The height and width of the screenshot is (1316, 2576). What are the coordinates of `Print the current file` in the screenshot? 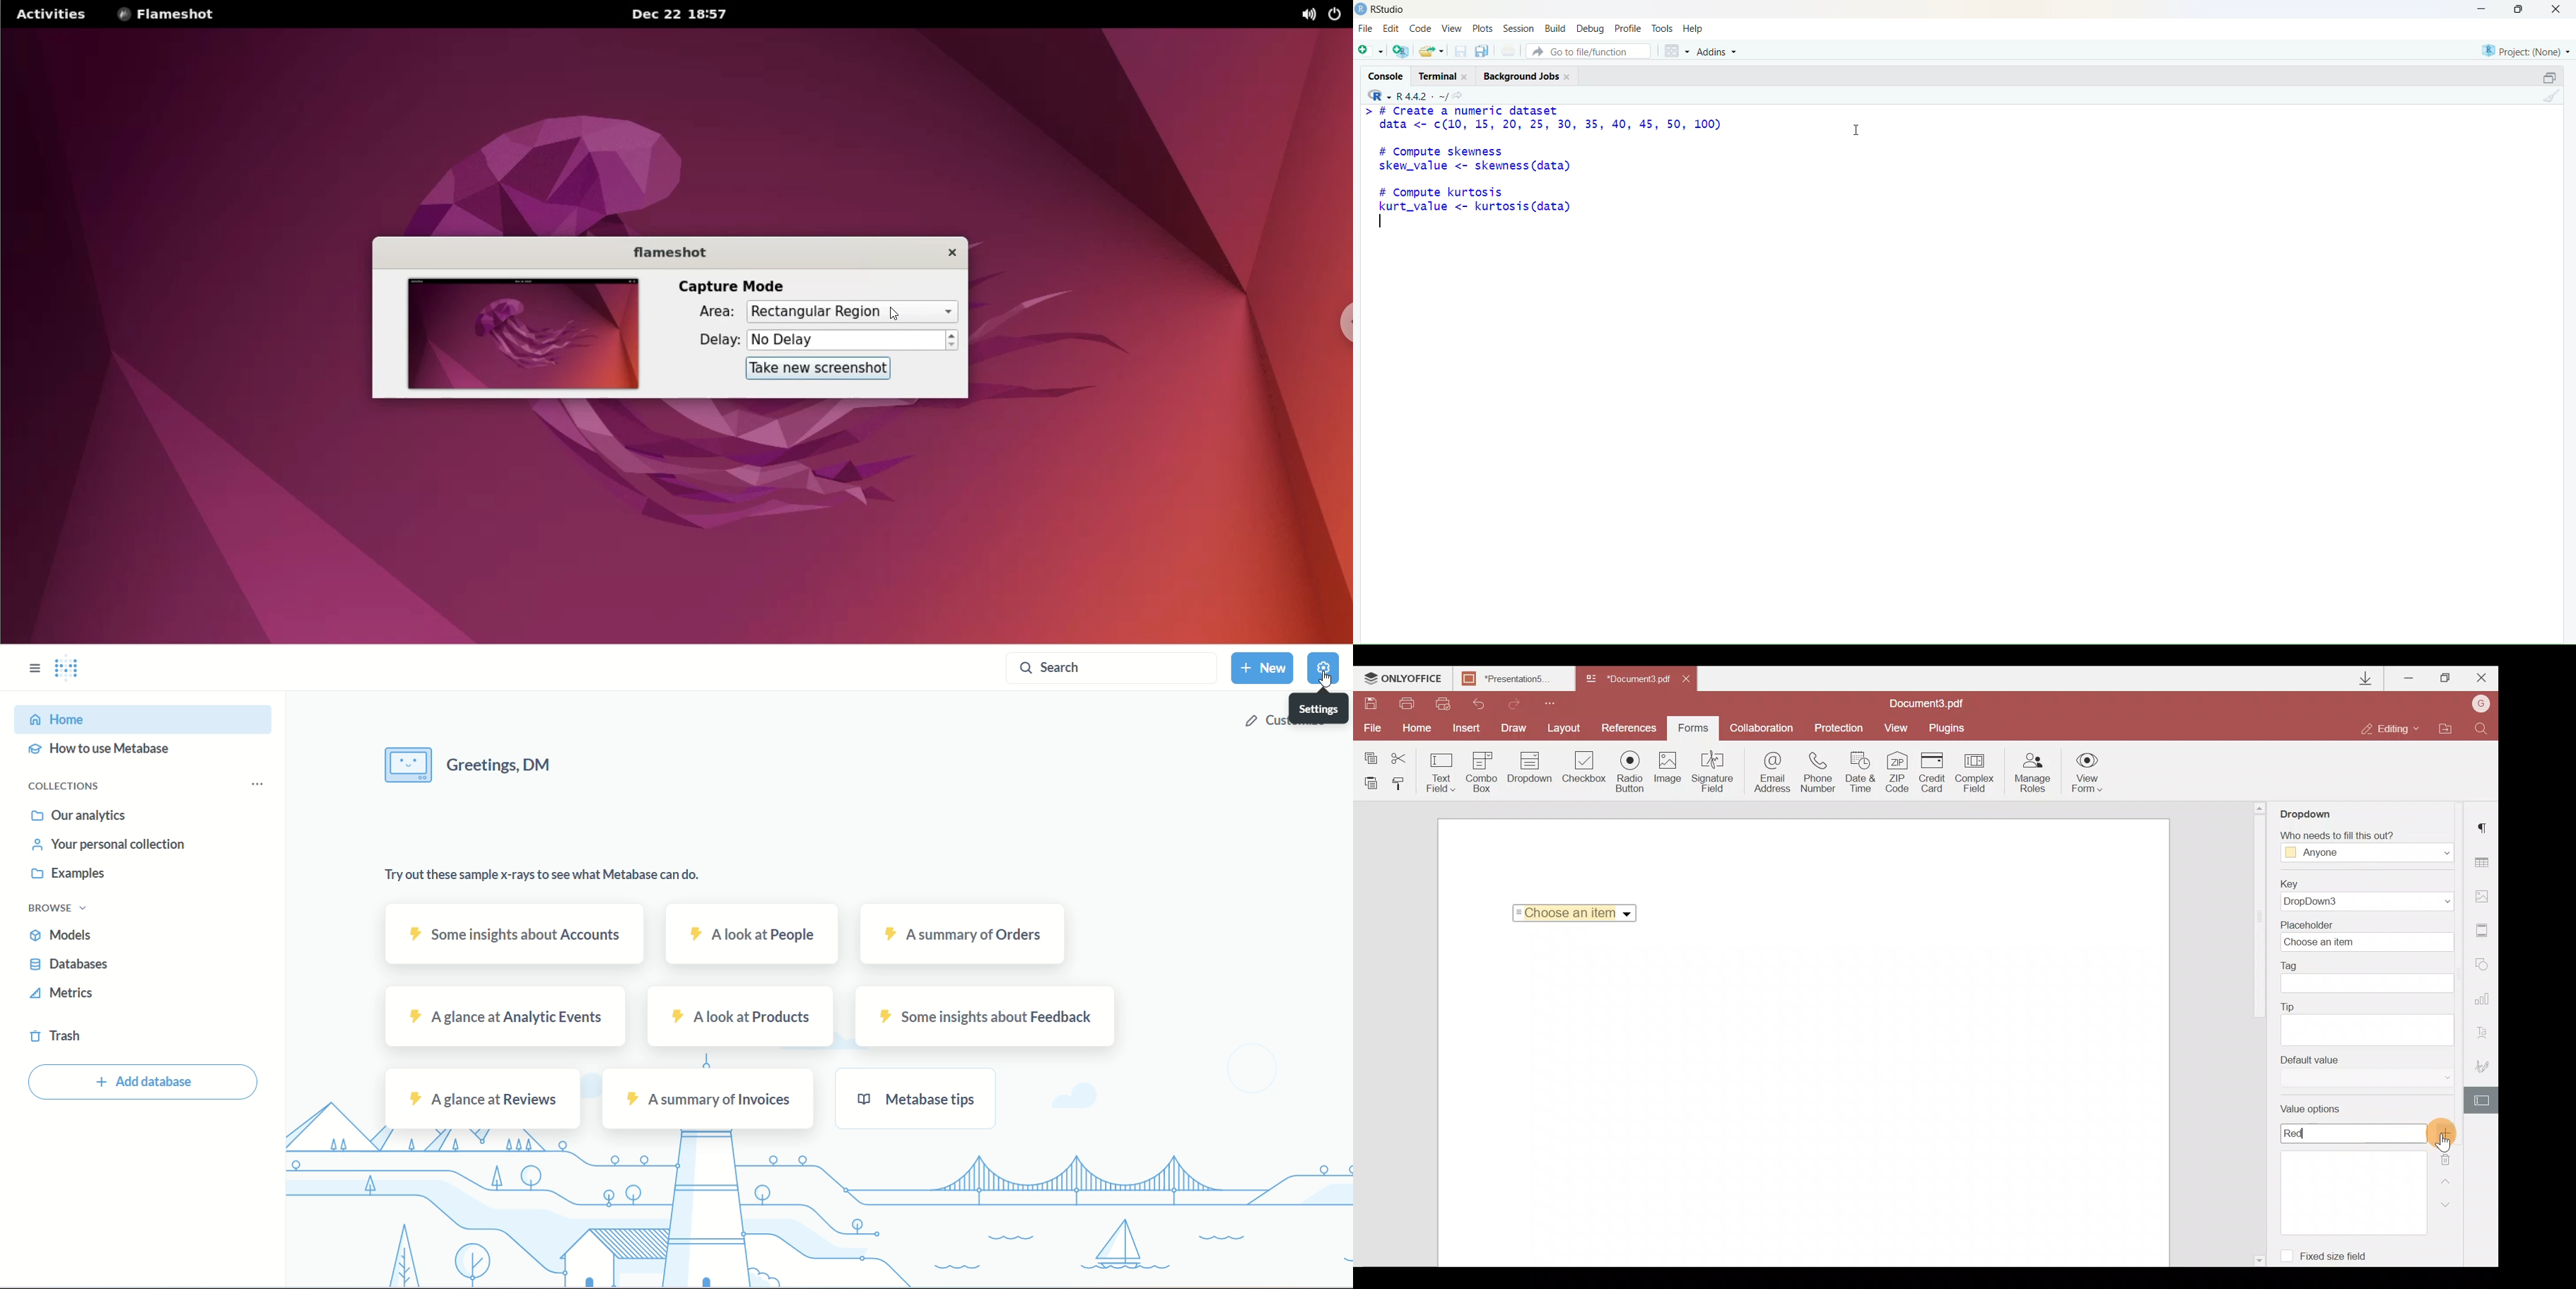 It's located at (1508, 51).